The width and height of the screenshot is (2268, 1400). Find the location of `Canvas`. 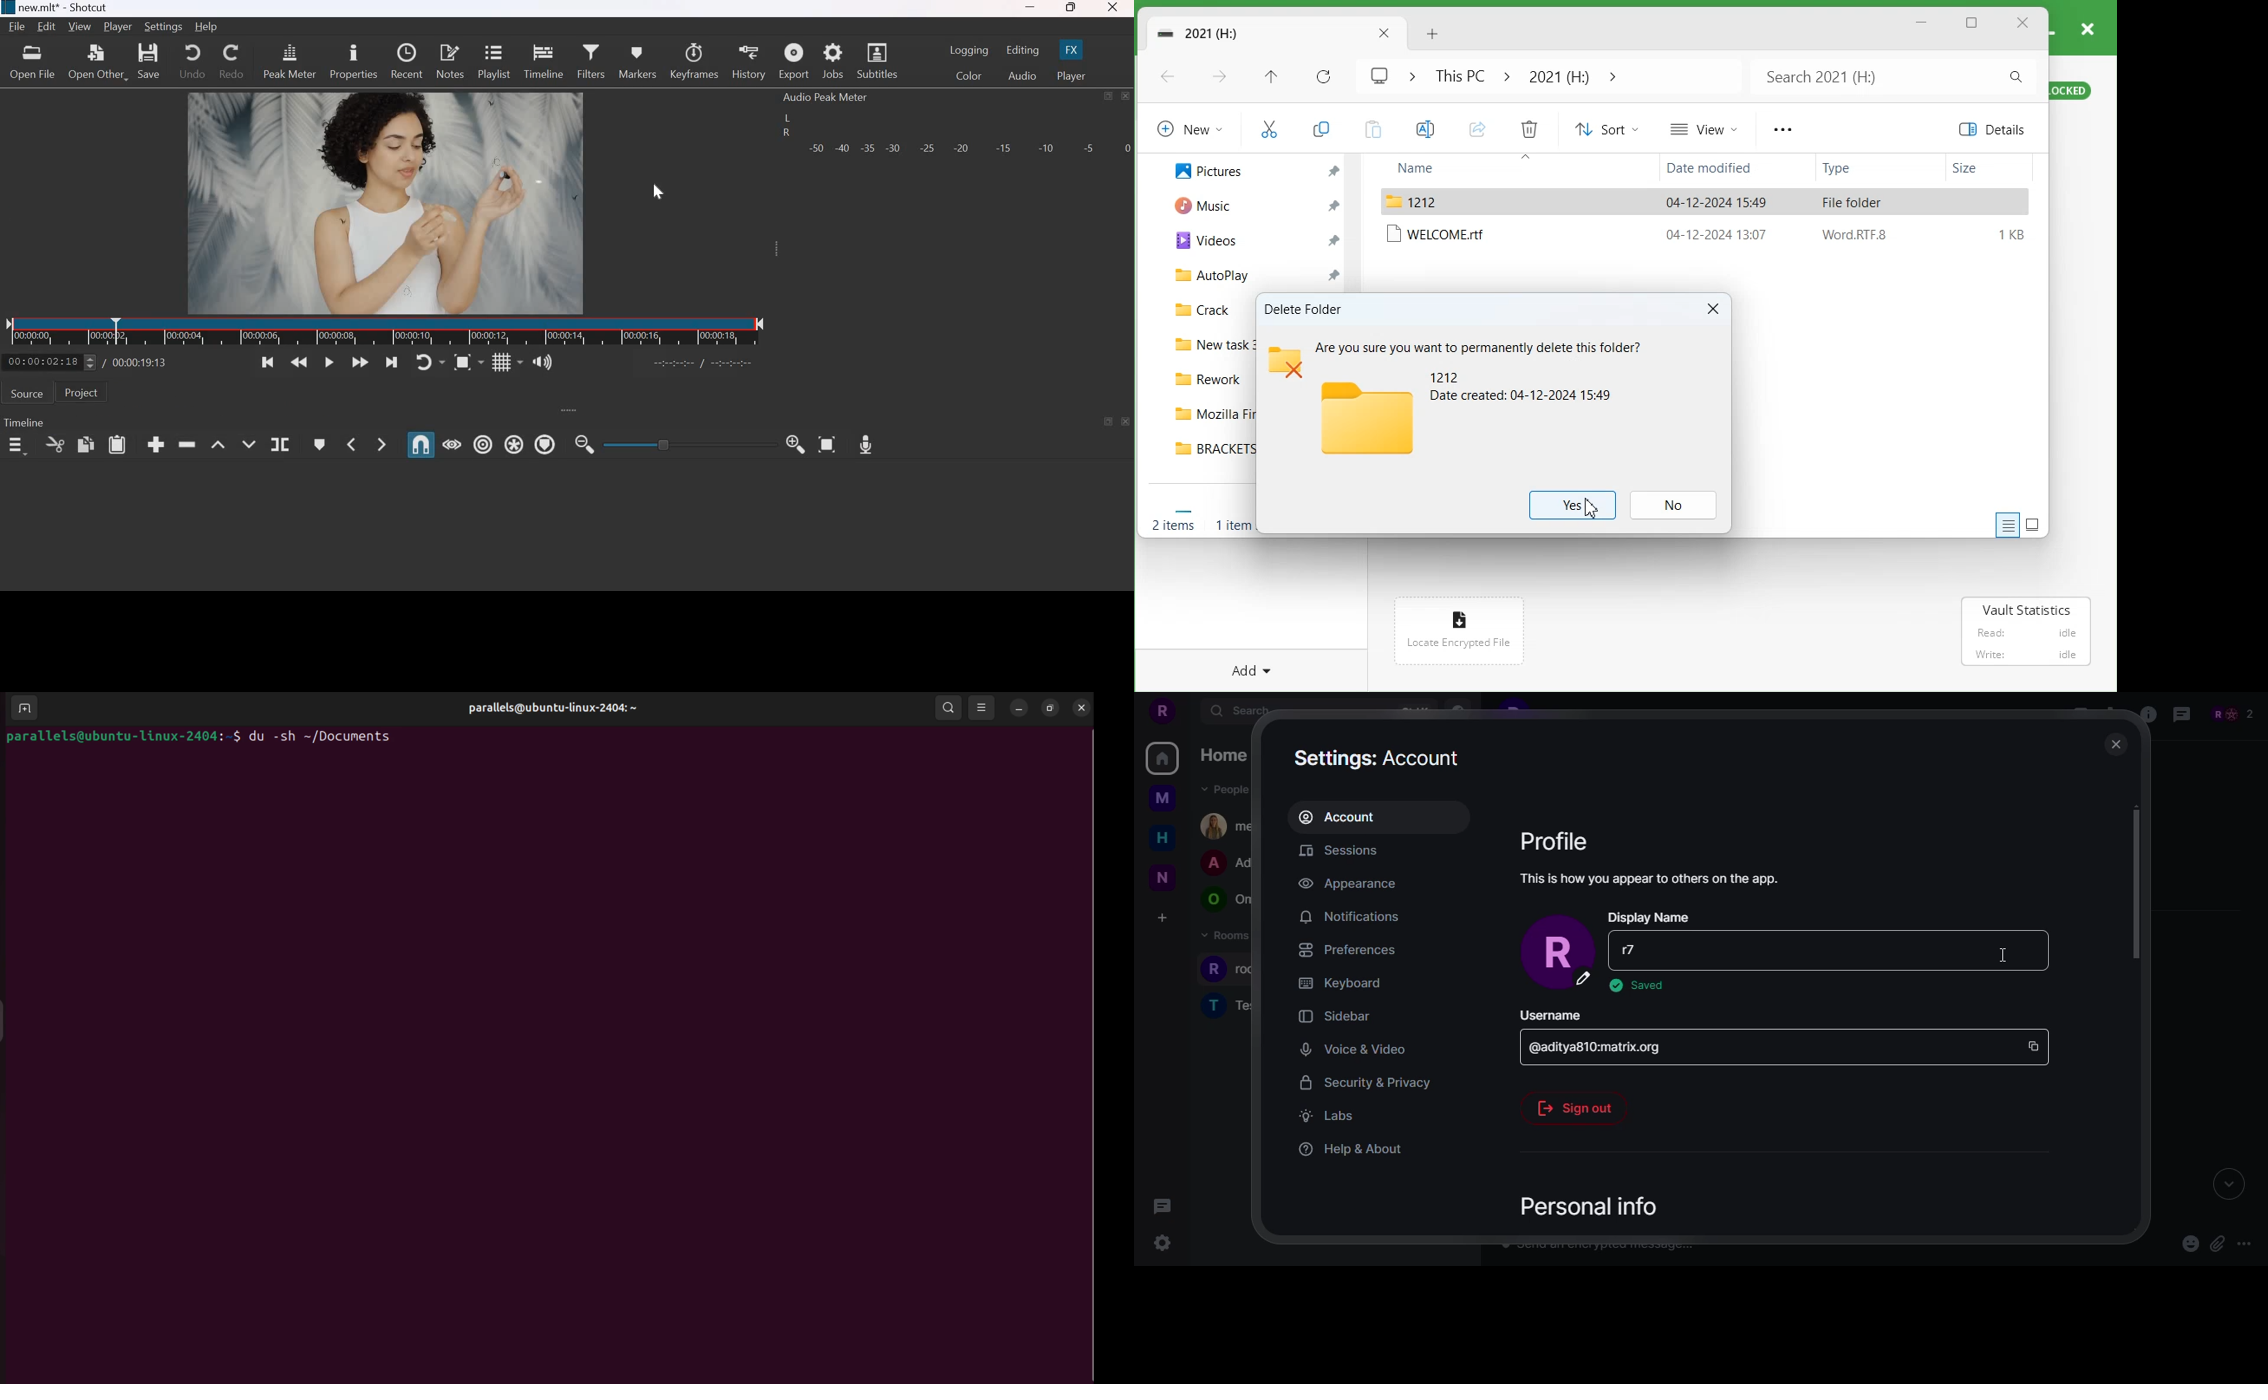

Canvas is located at coordinates (392, 203).